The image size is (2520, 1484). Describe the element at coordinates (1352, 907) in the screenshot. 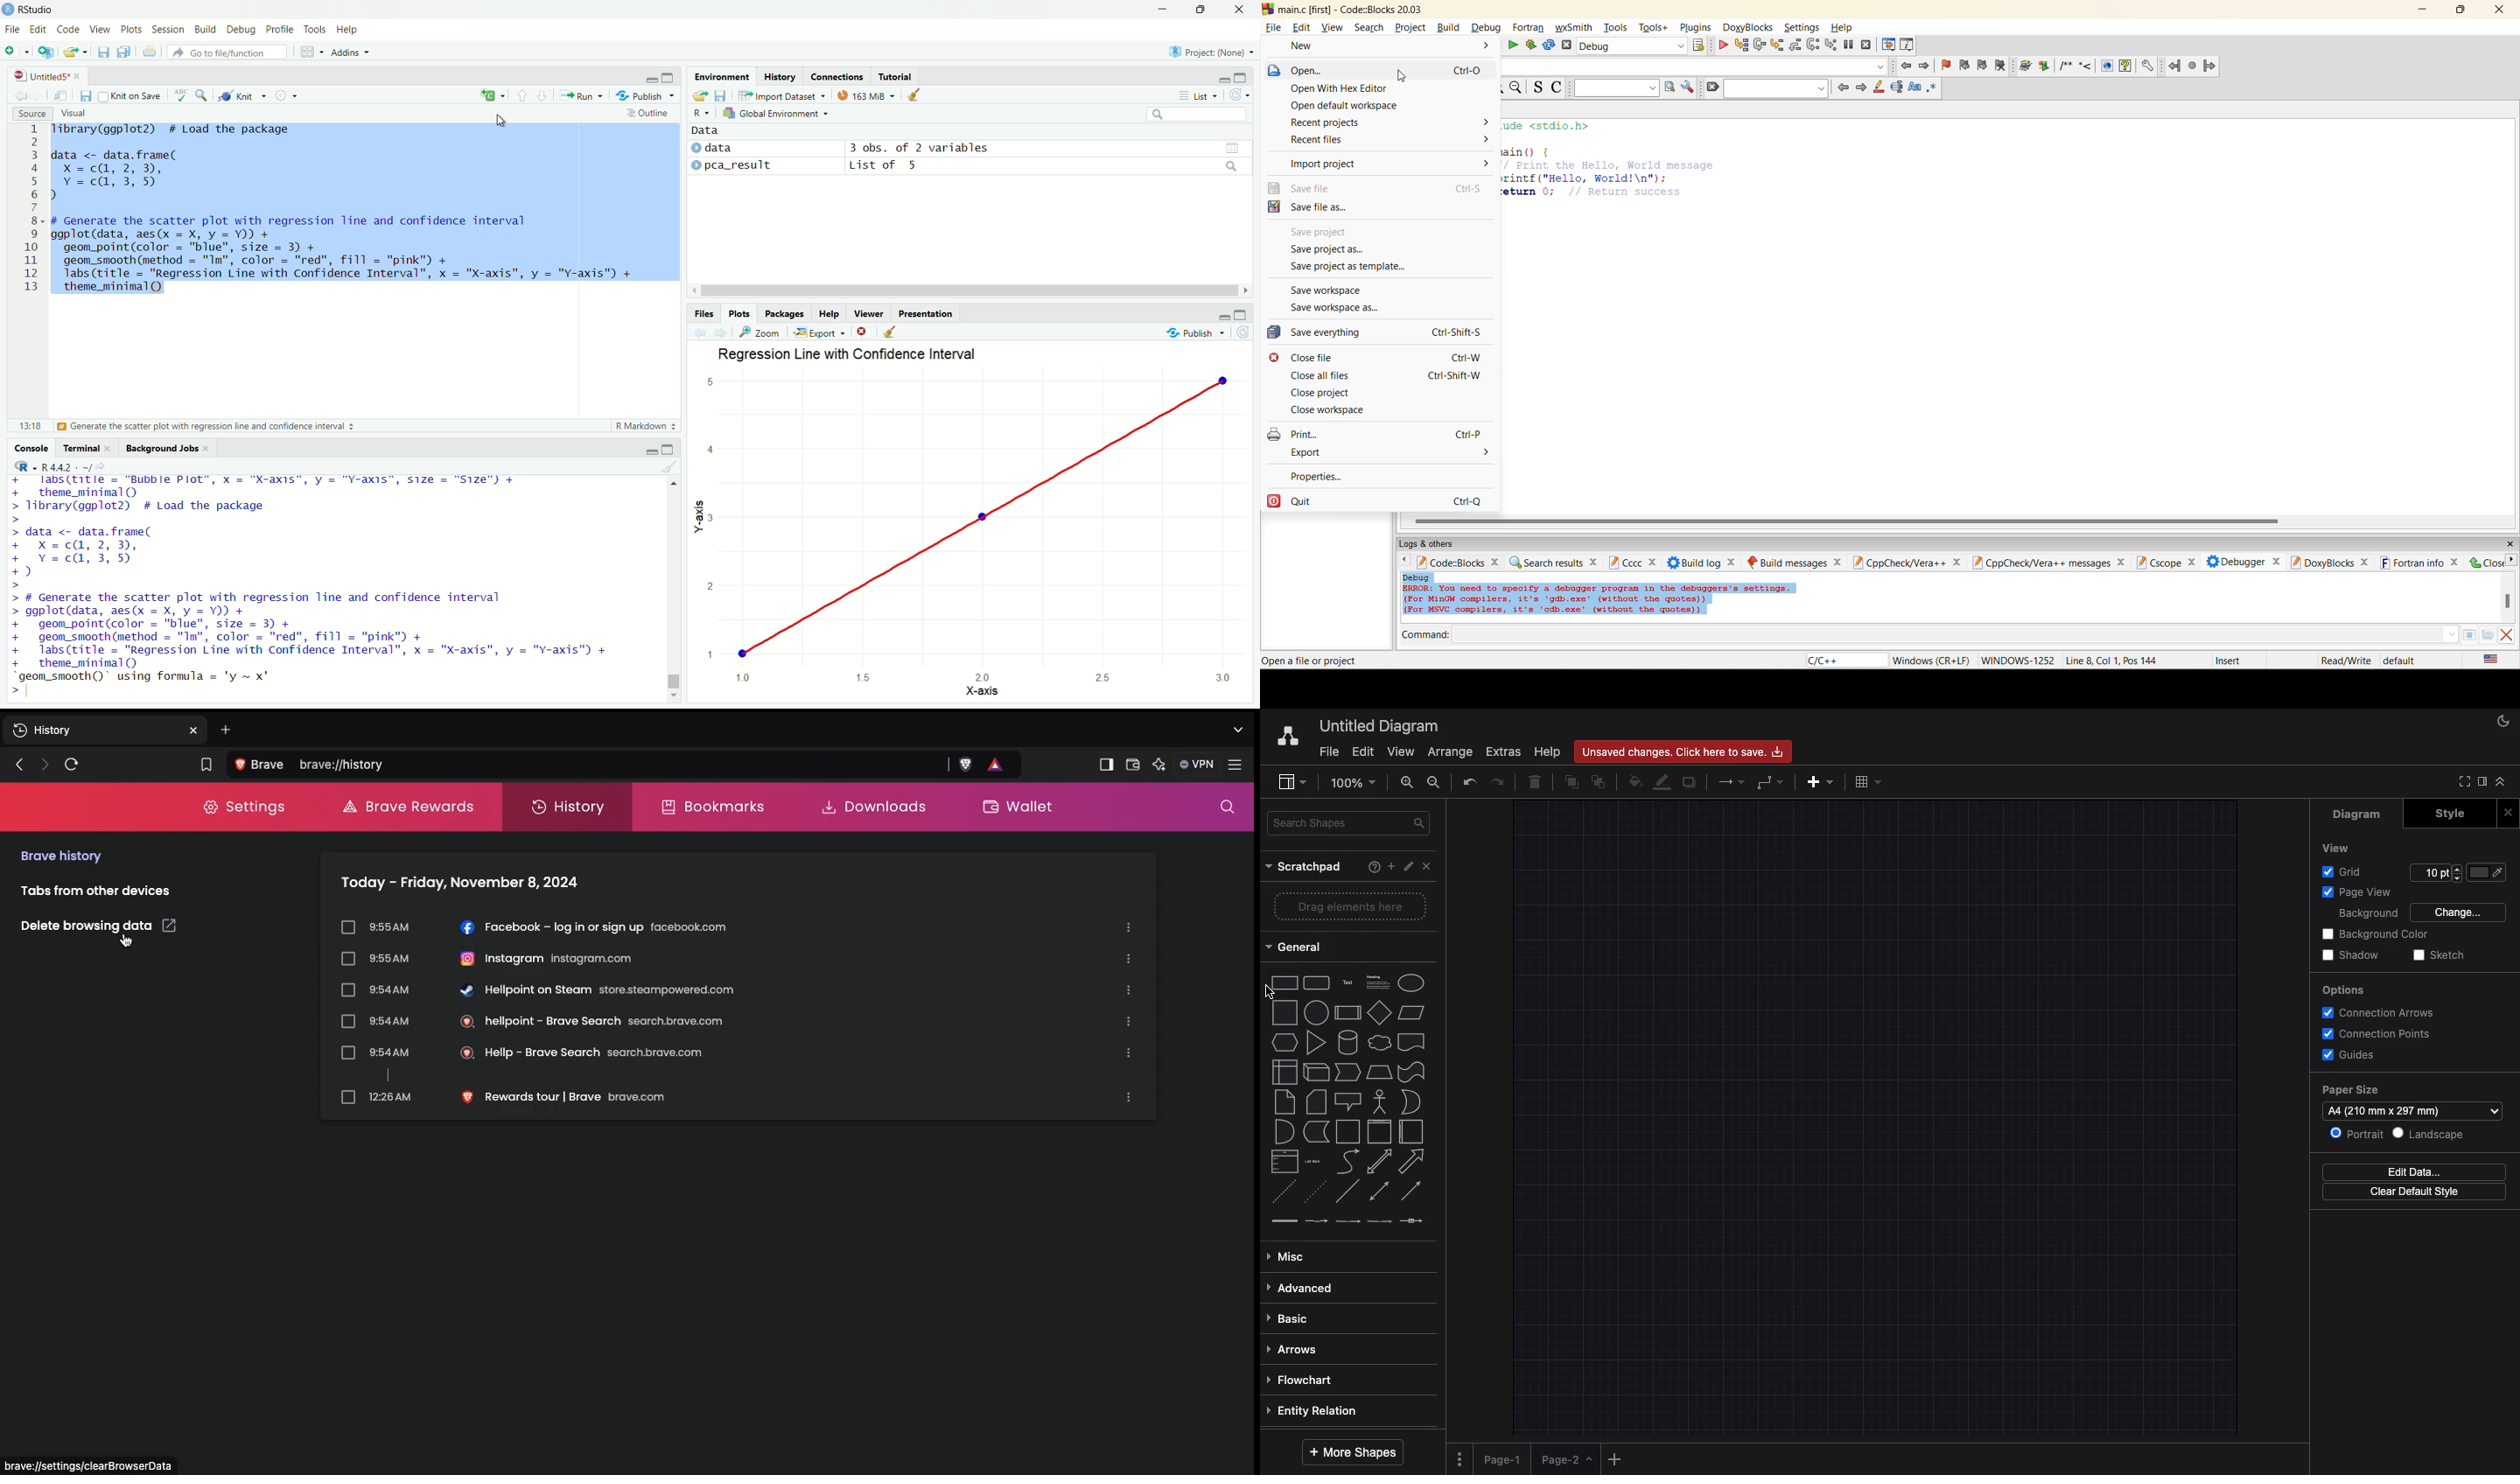

I see `Drag elements here` at that location.